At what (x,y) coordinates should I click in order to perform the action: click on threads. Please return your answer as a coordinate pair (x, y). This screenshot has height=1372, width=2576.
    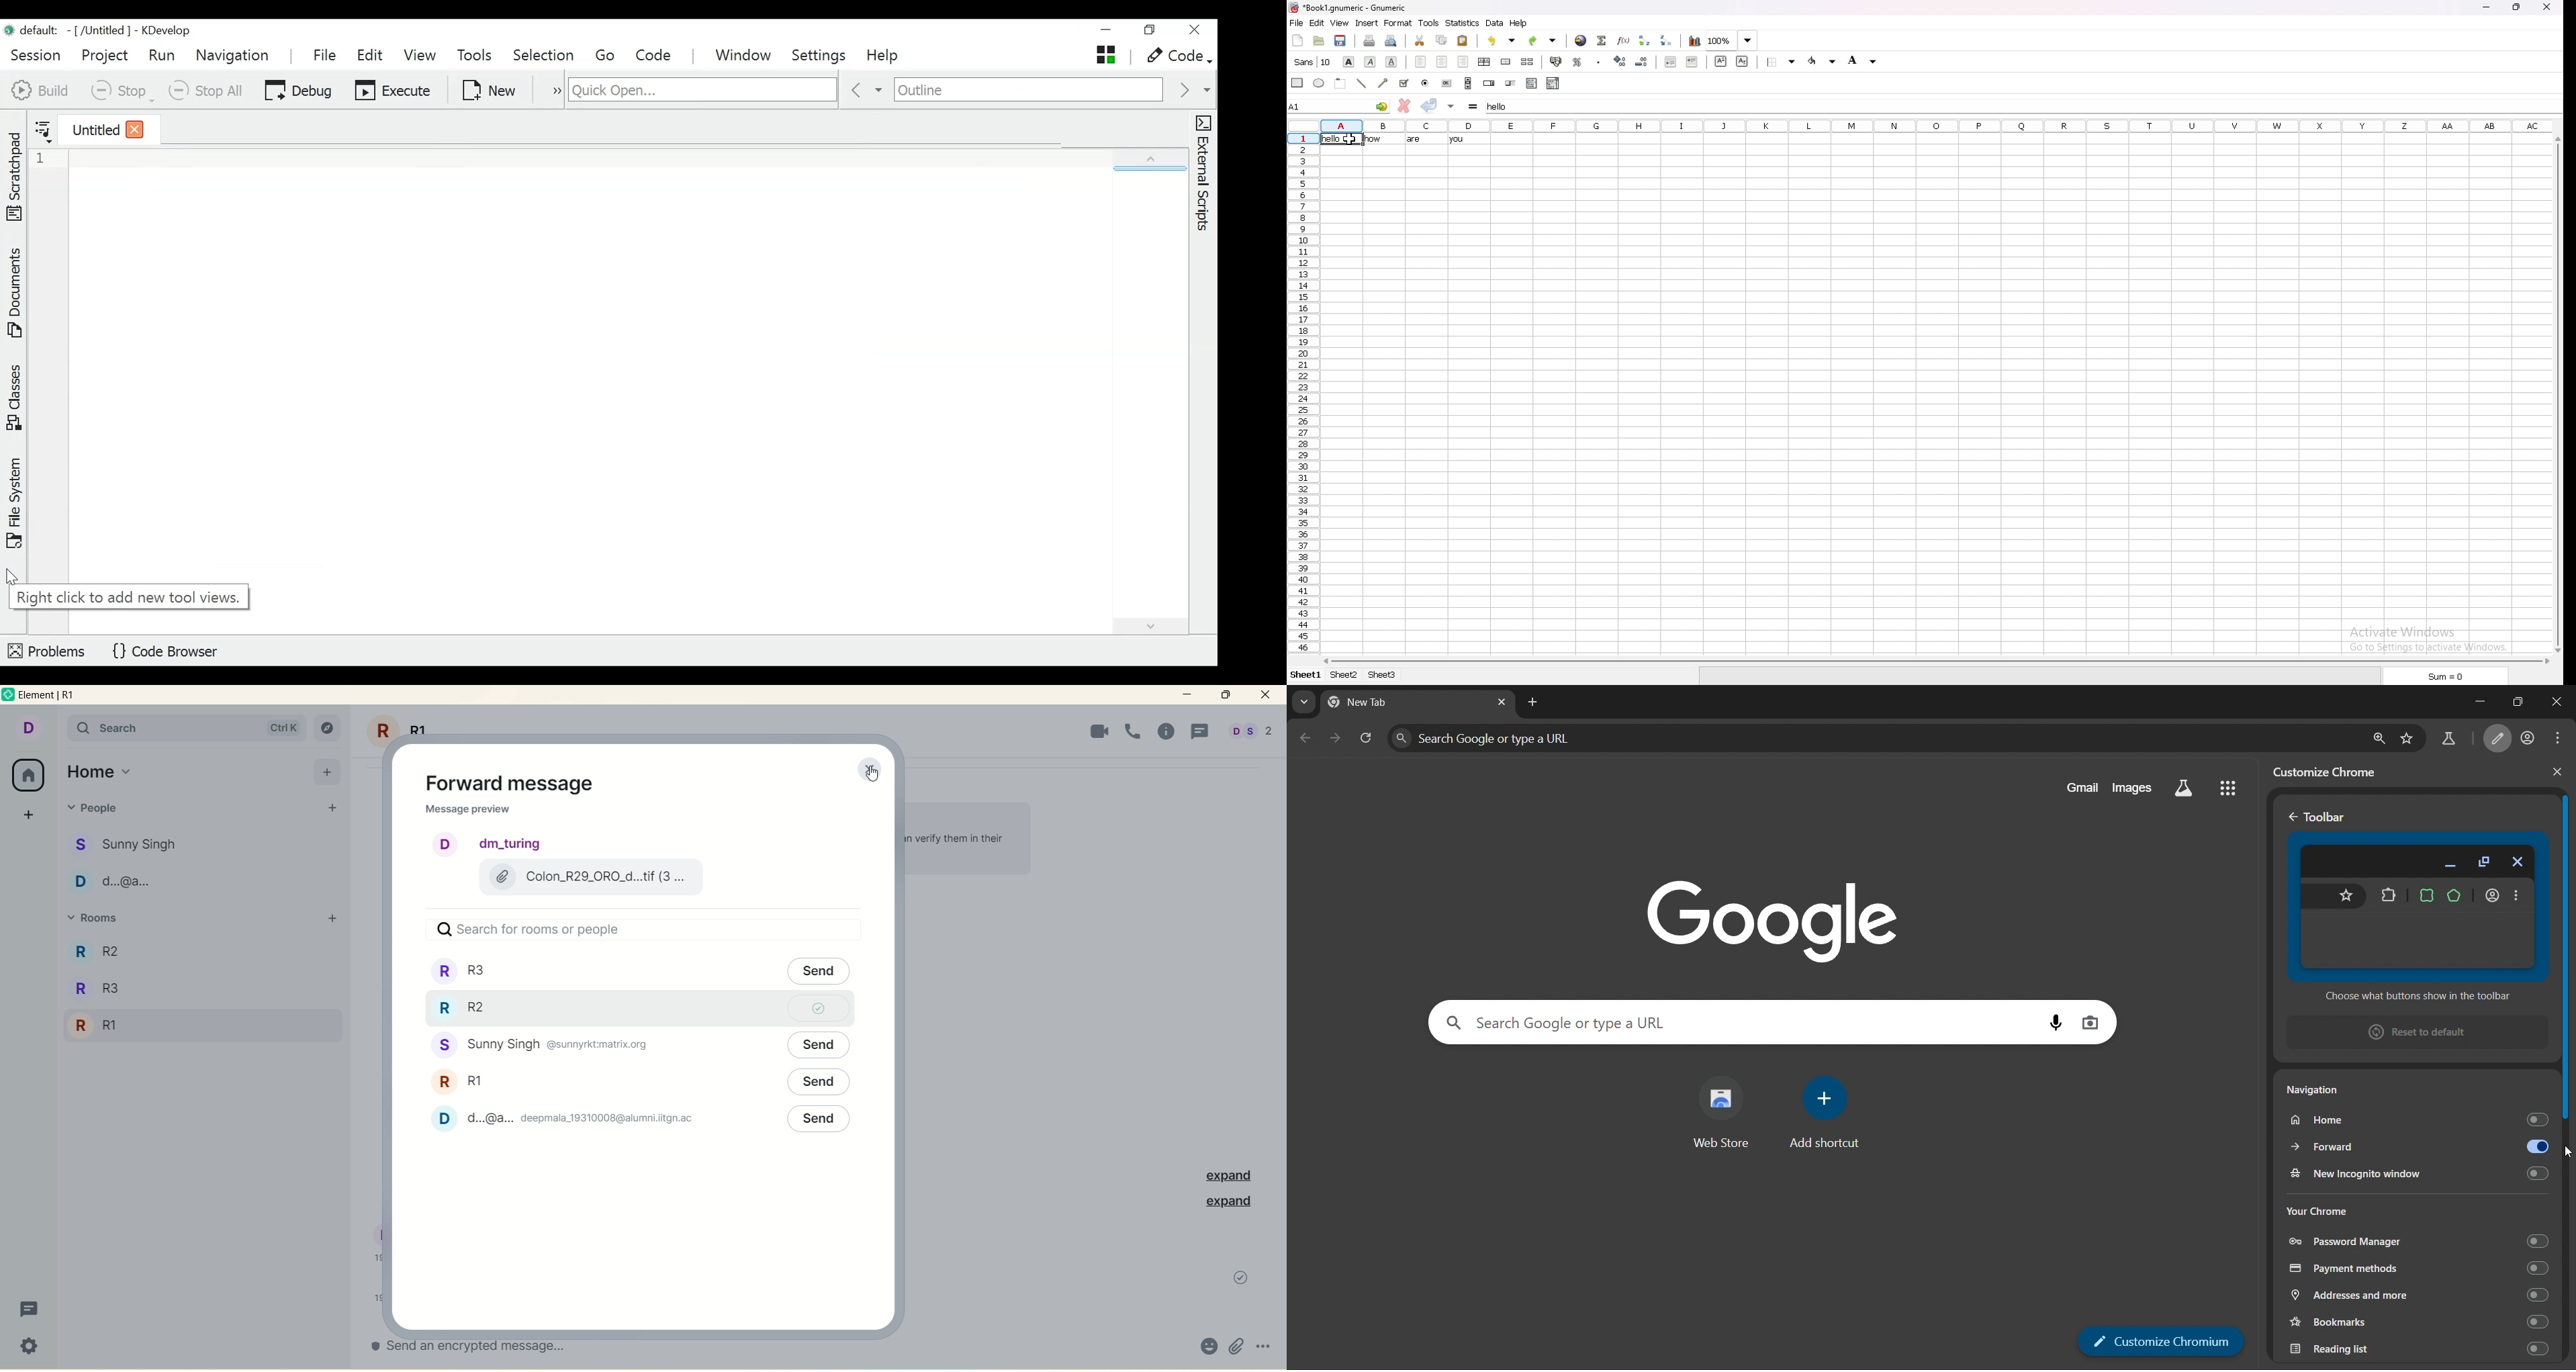
    Looking at the image, I should click on (1200, 733).